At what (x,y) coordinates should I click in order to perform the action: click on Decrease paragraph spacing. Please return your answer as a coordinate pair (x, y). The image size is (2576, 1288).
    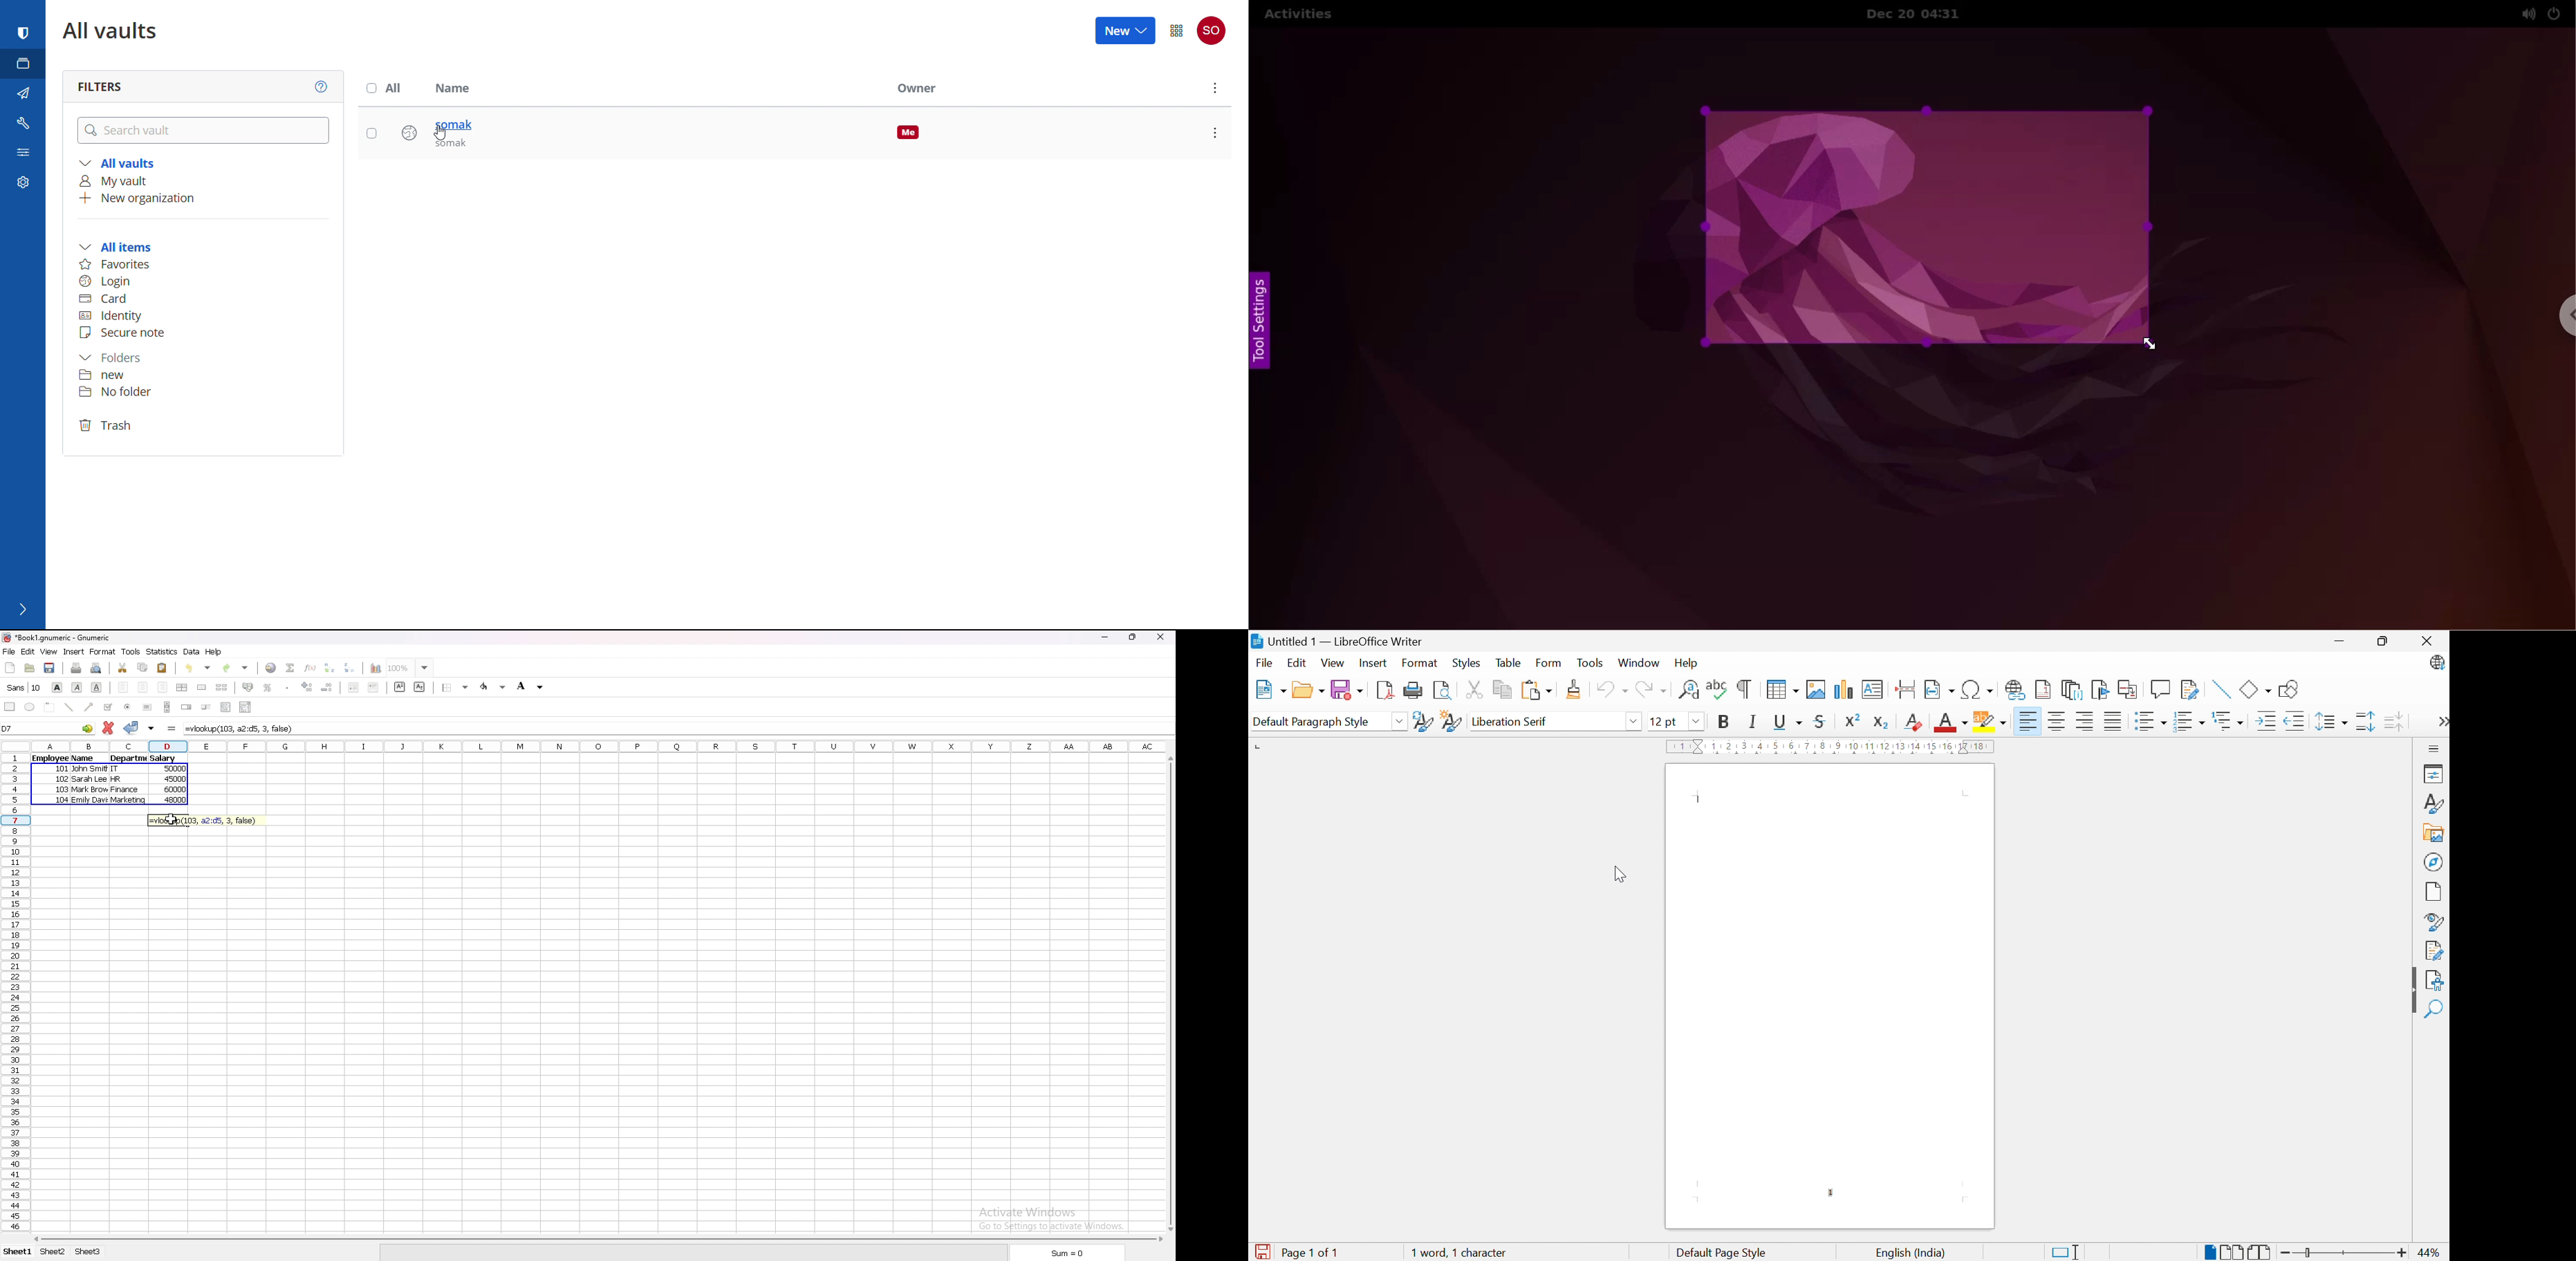
    Looking at the image, I should click on (2393, 720).